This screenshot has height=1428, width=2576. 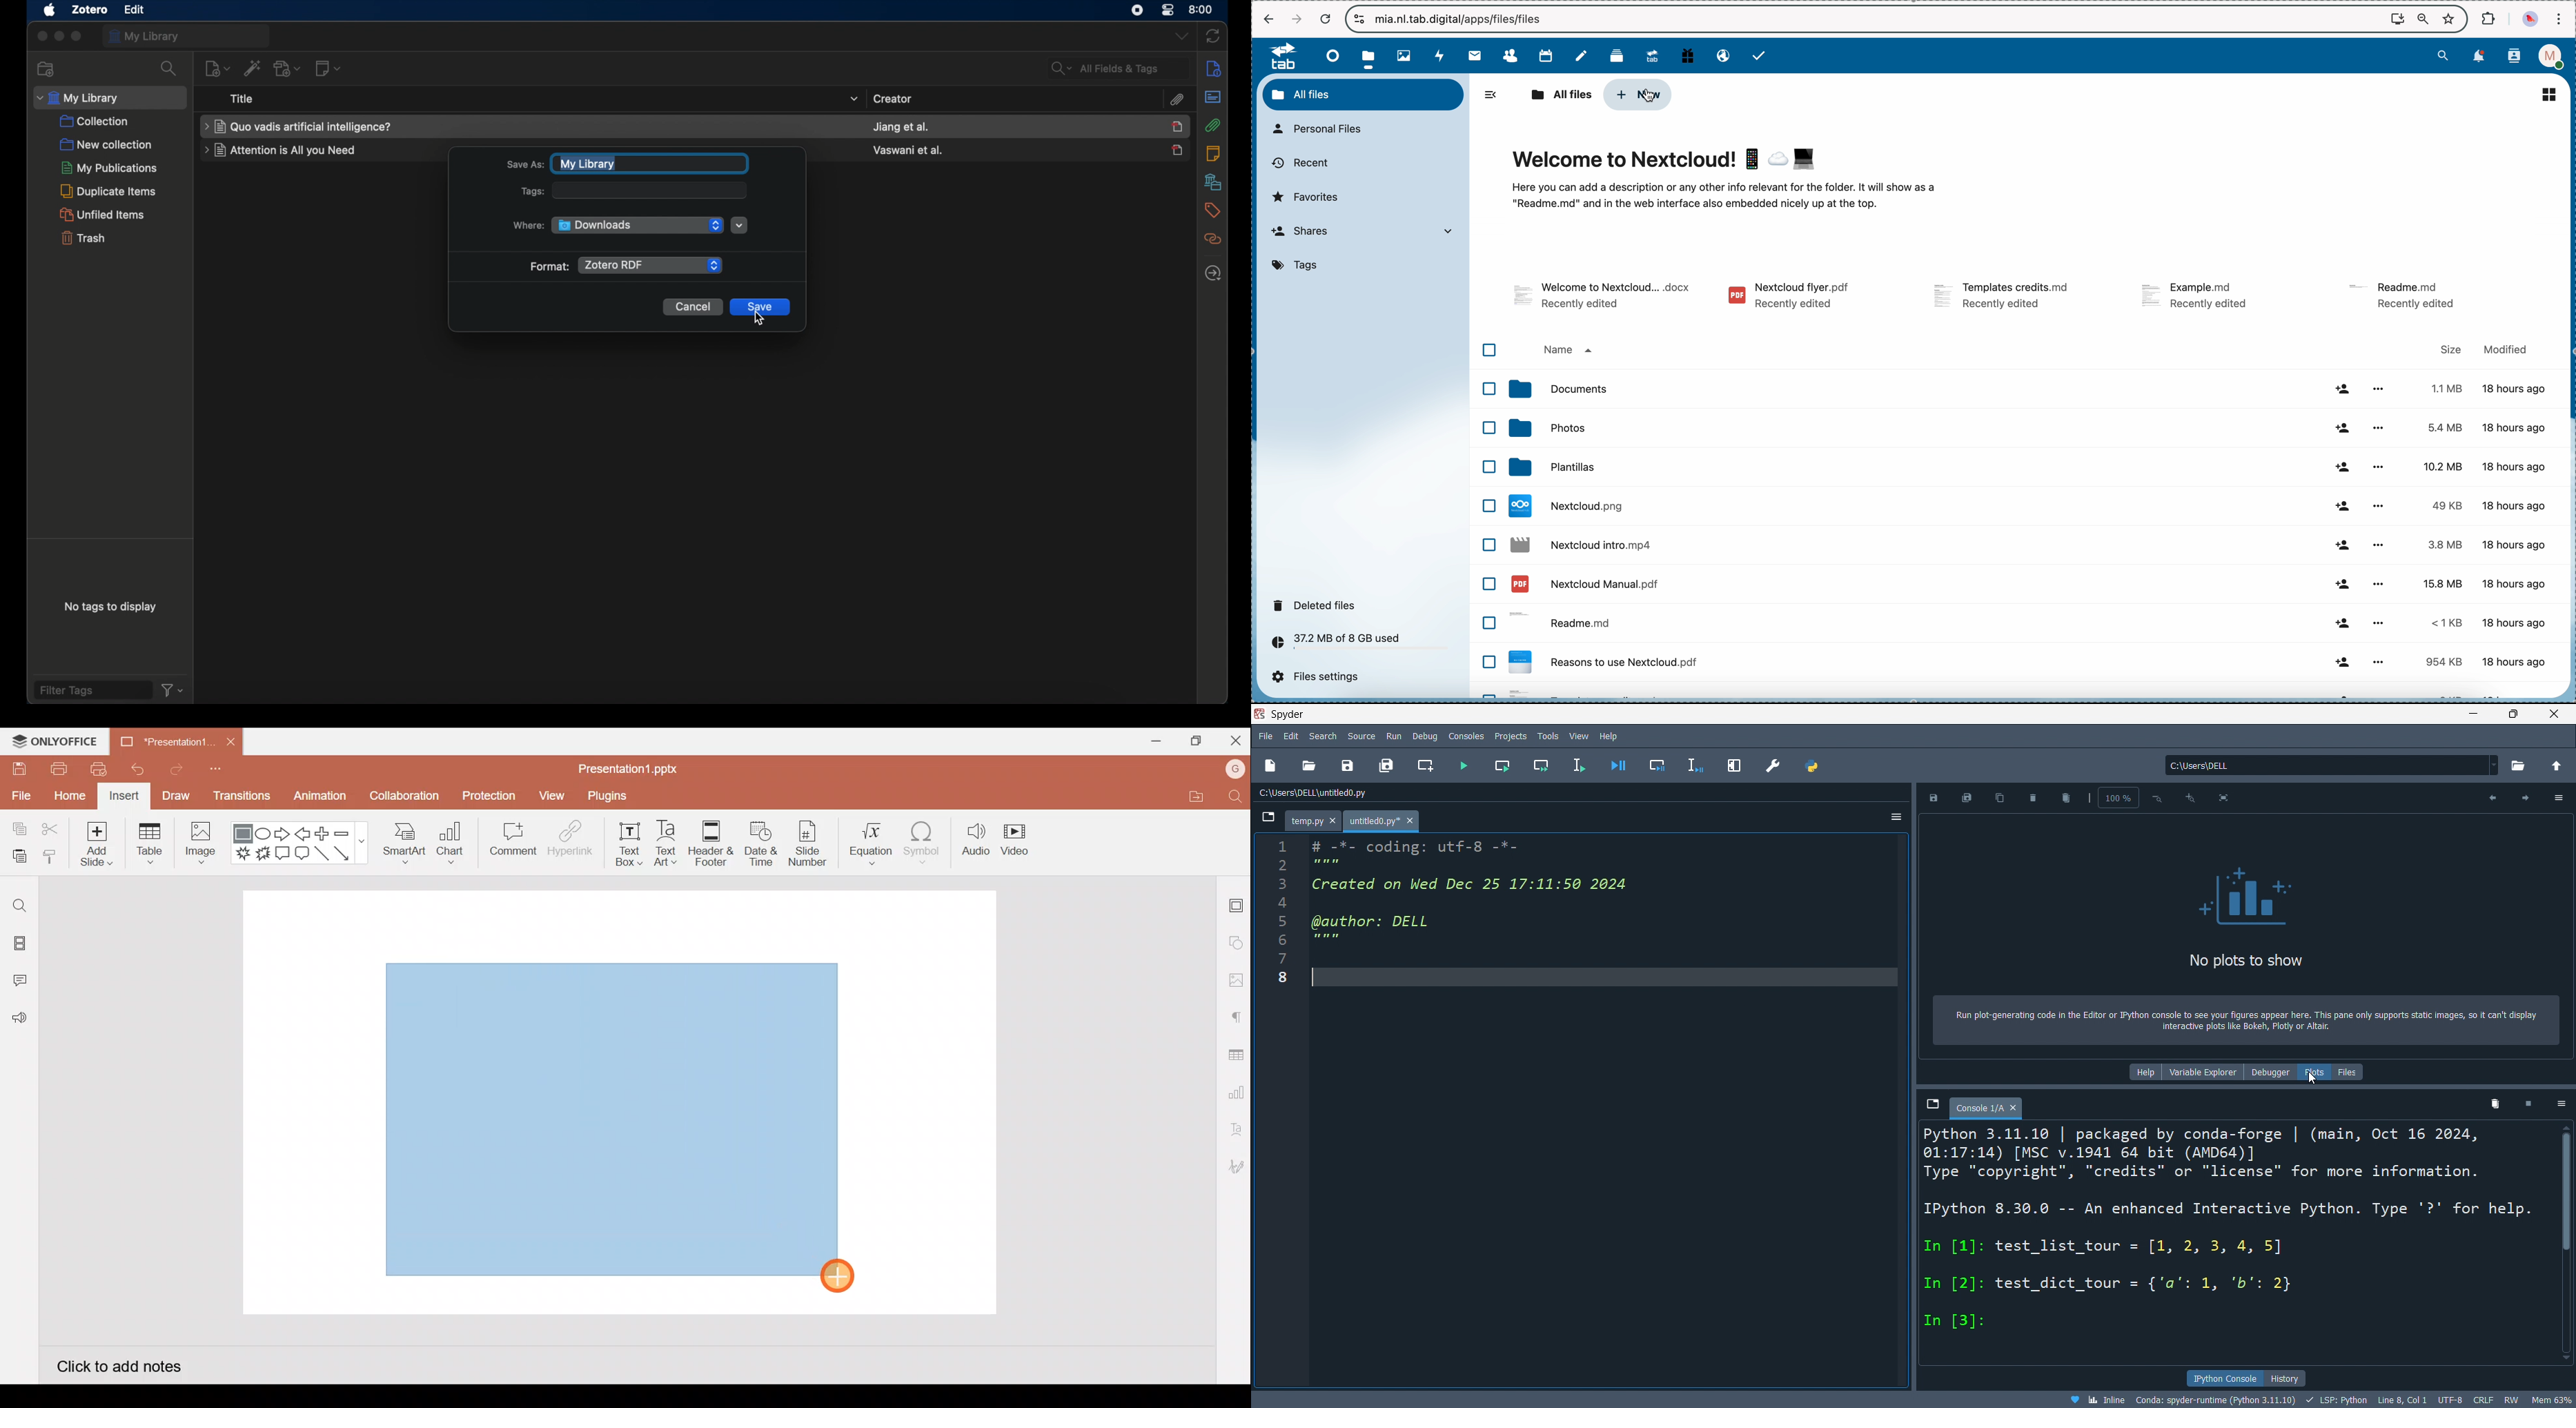 What do you see at coordinates (2384, 387) in the screenshot?
I see `more options` at bounding box center [2384, 387].